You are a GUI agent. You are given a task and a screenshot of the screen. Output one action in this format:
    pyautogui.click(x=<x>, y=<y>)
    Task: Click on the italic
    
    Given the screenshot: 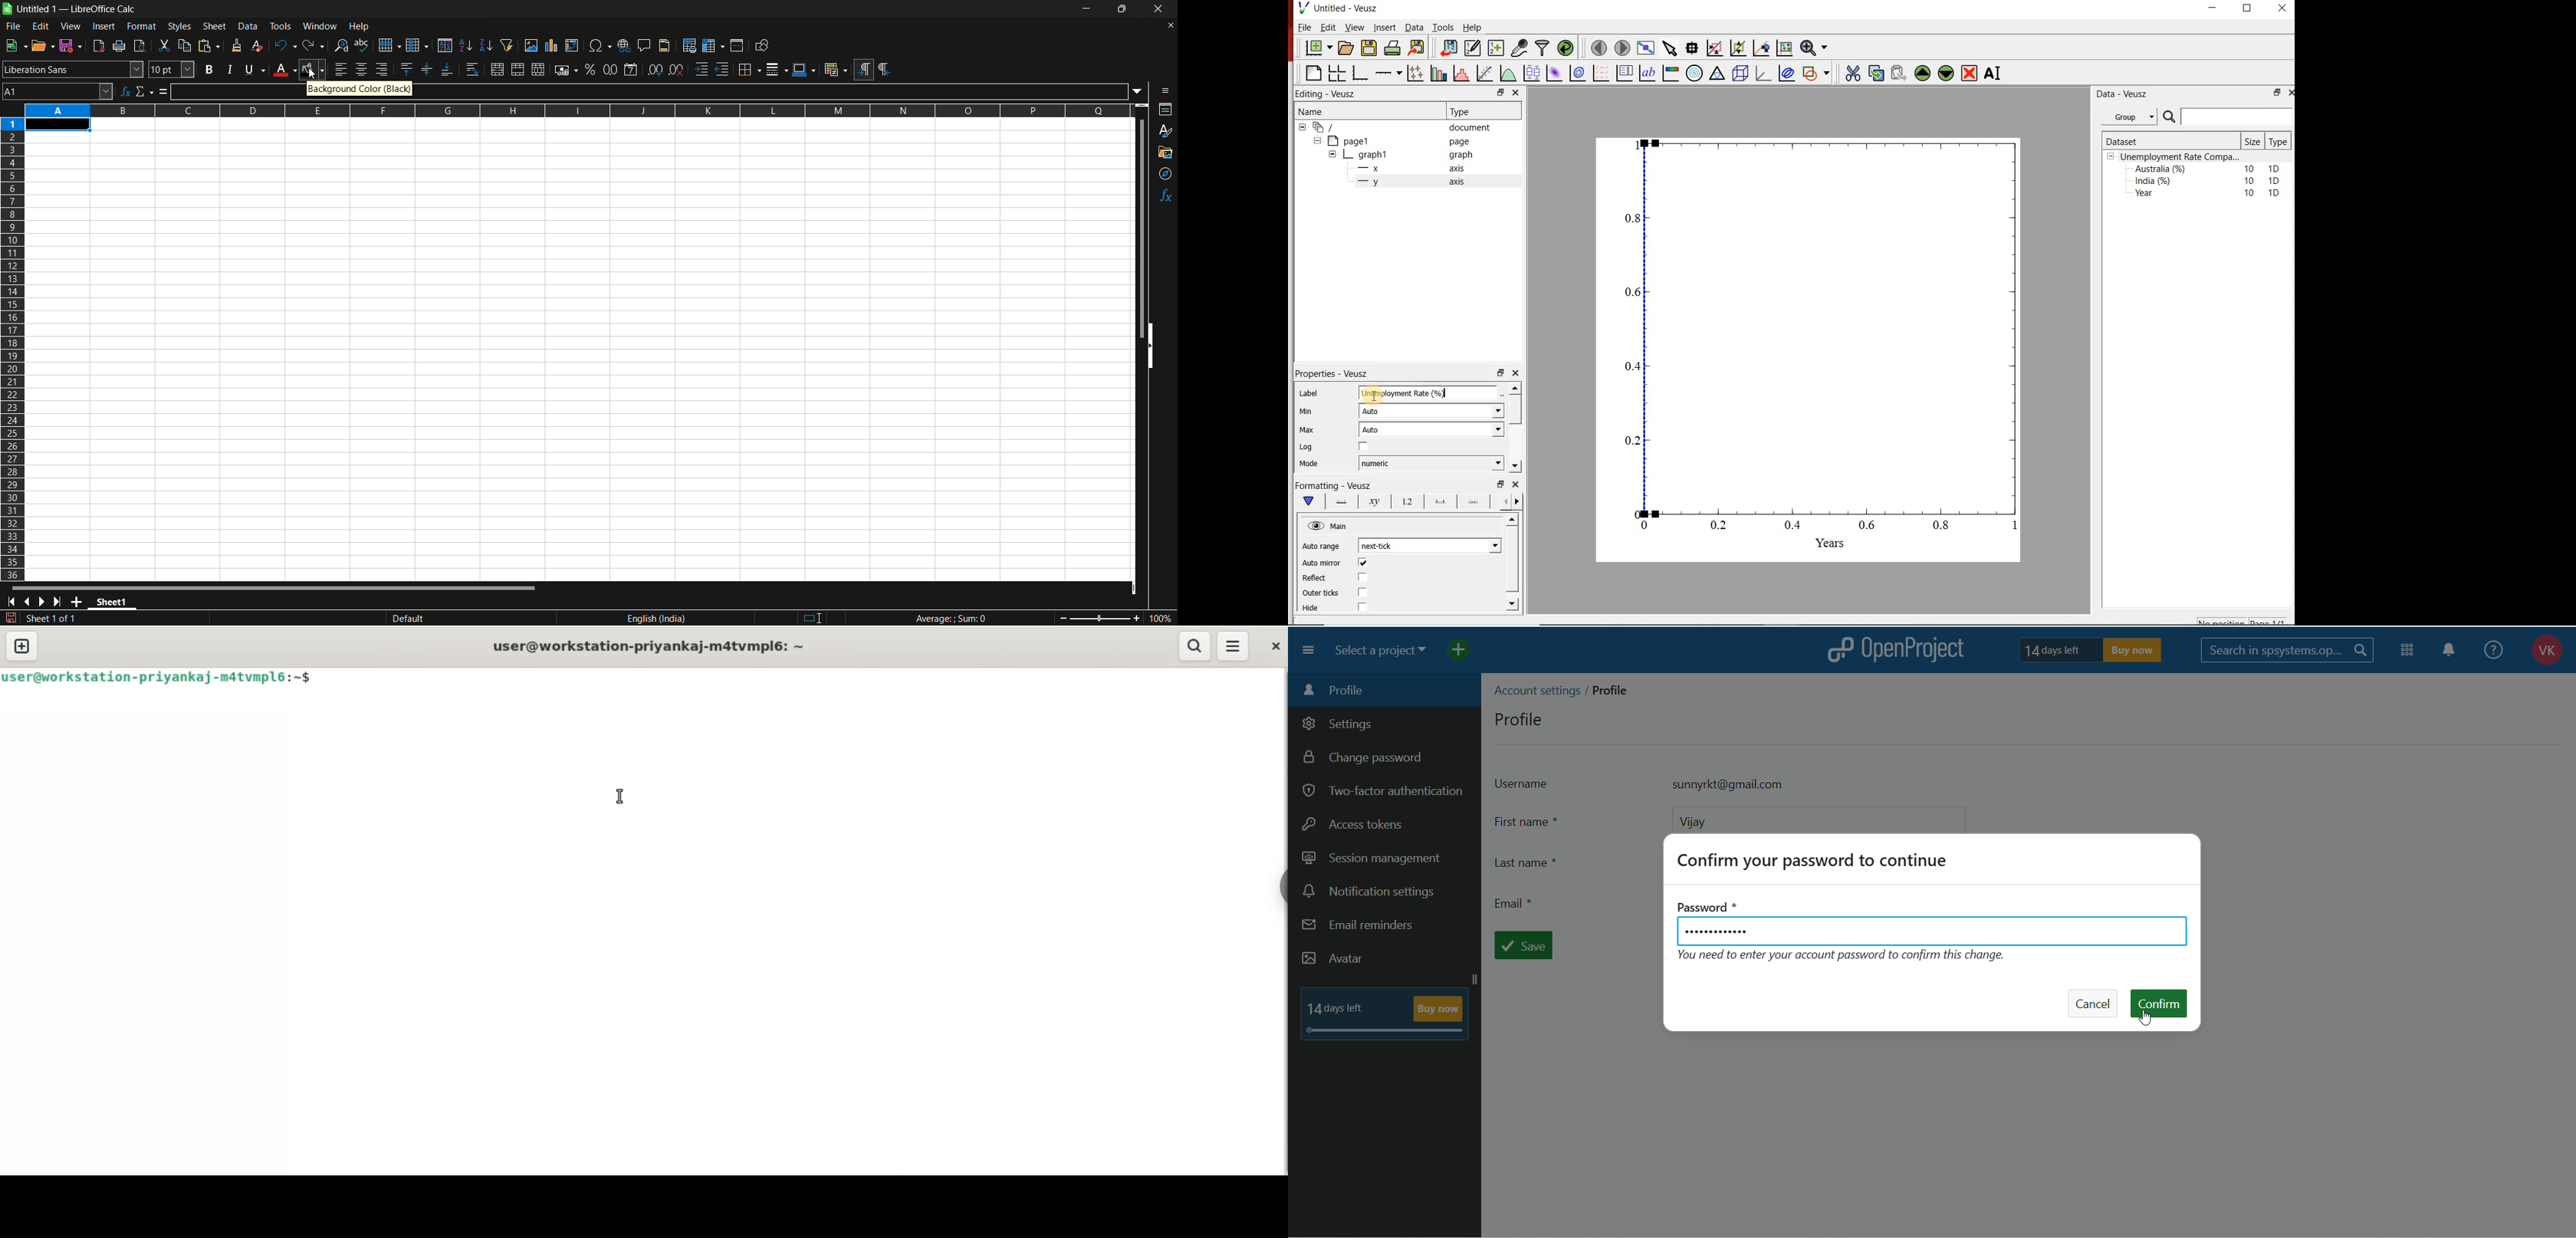 What is the action you would take?
    pyautogui.click(x=230, y=68)
    